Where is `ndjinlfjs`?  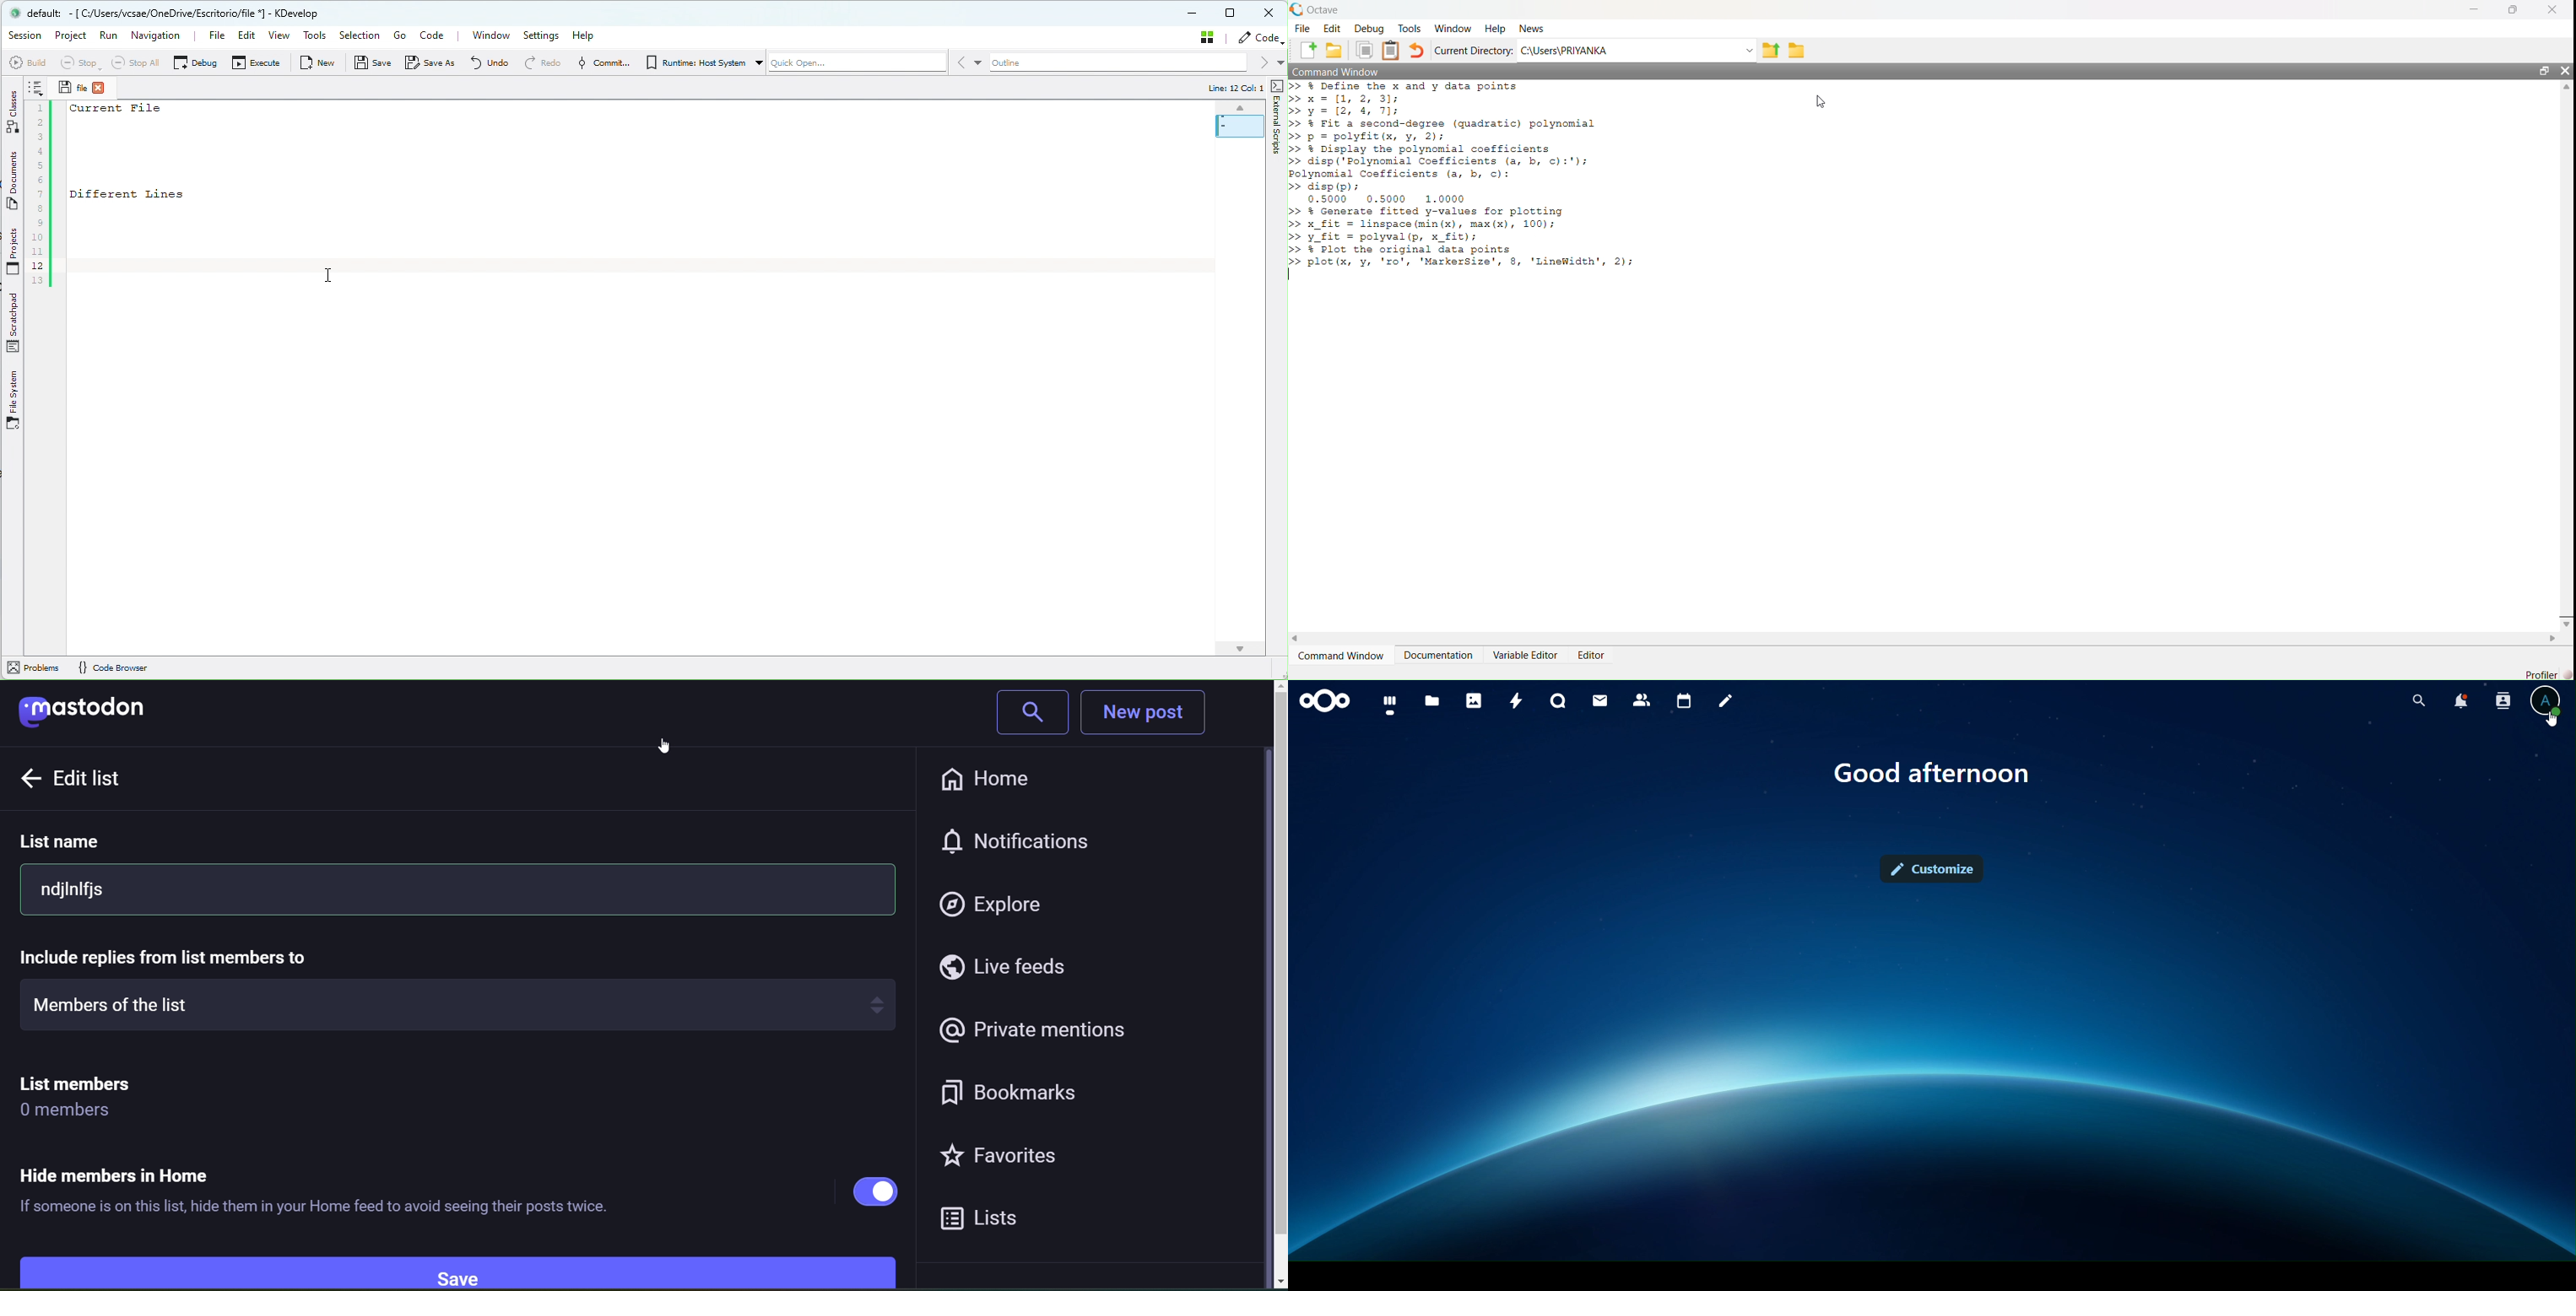 ndjinlfjs is located at coordinates (455, 890).